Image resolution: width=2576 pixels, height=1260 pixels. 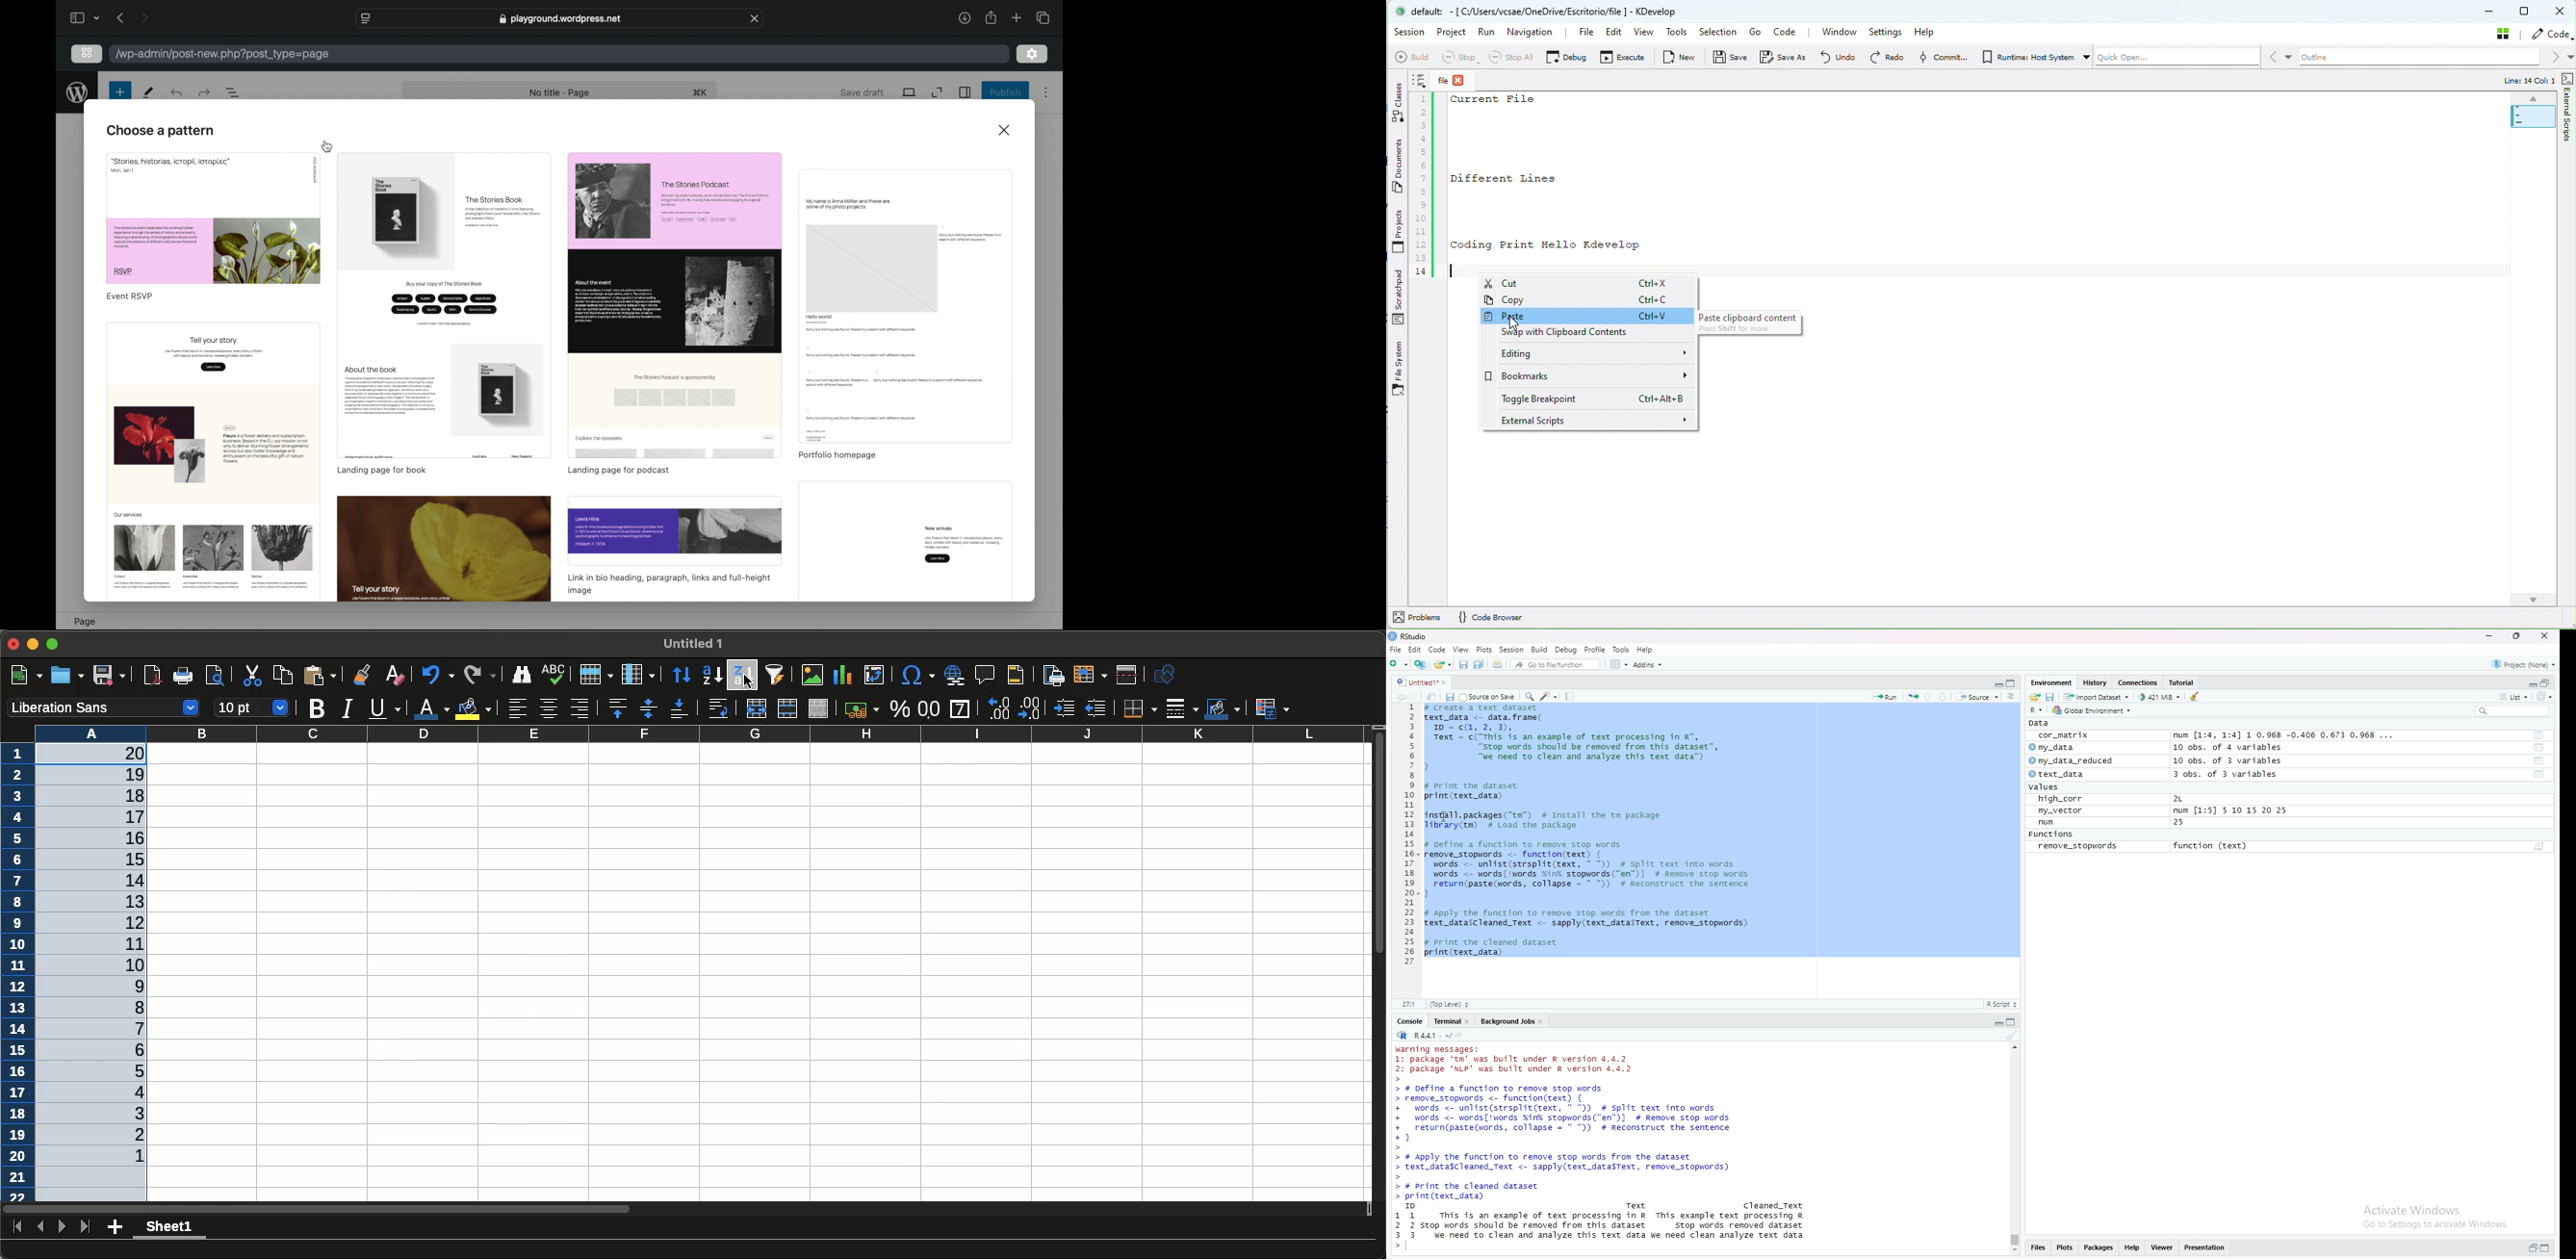 I want to click on Merge and center, so click(x=757, y=709).